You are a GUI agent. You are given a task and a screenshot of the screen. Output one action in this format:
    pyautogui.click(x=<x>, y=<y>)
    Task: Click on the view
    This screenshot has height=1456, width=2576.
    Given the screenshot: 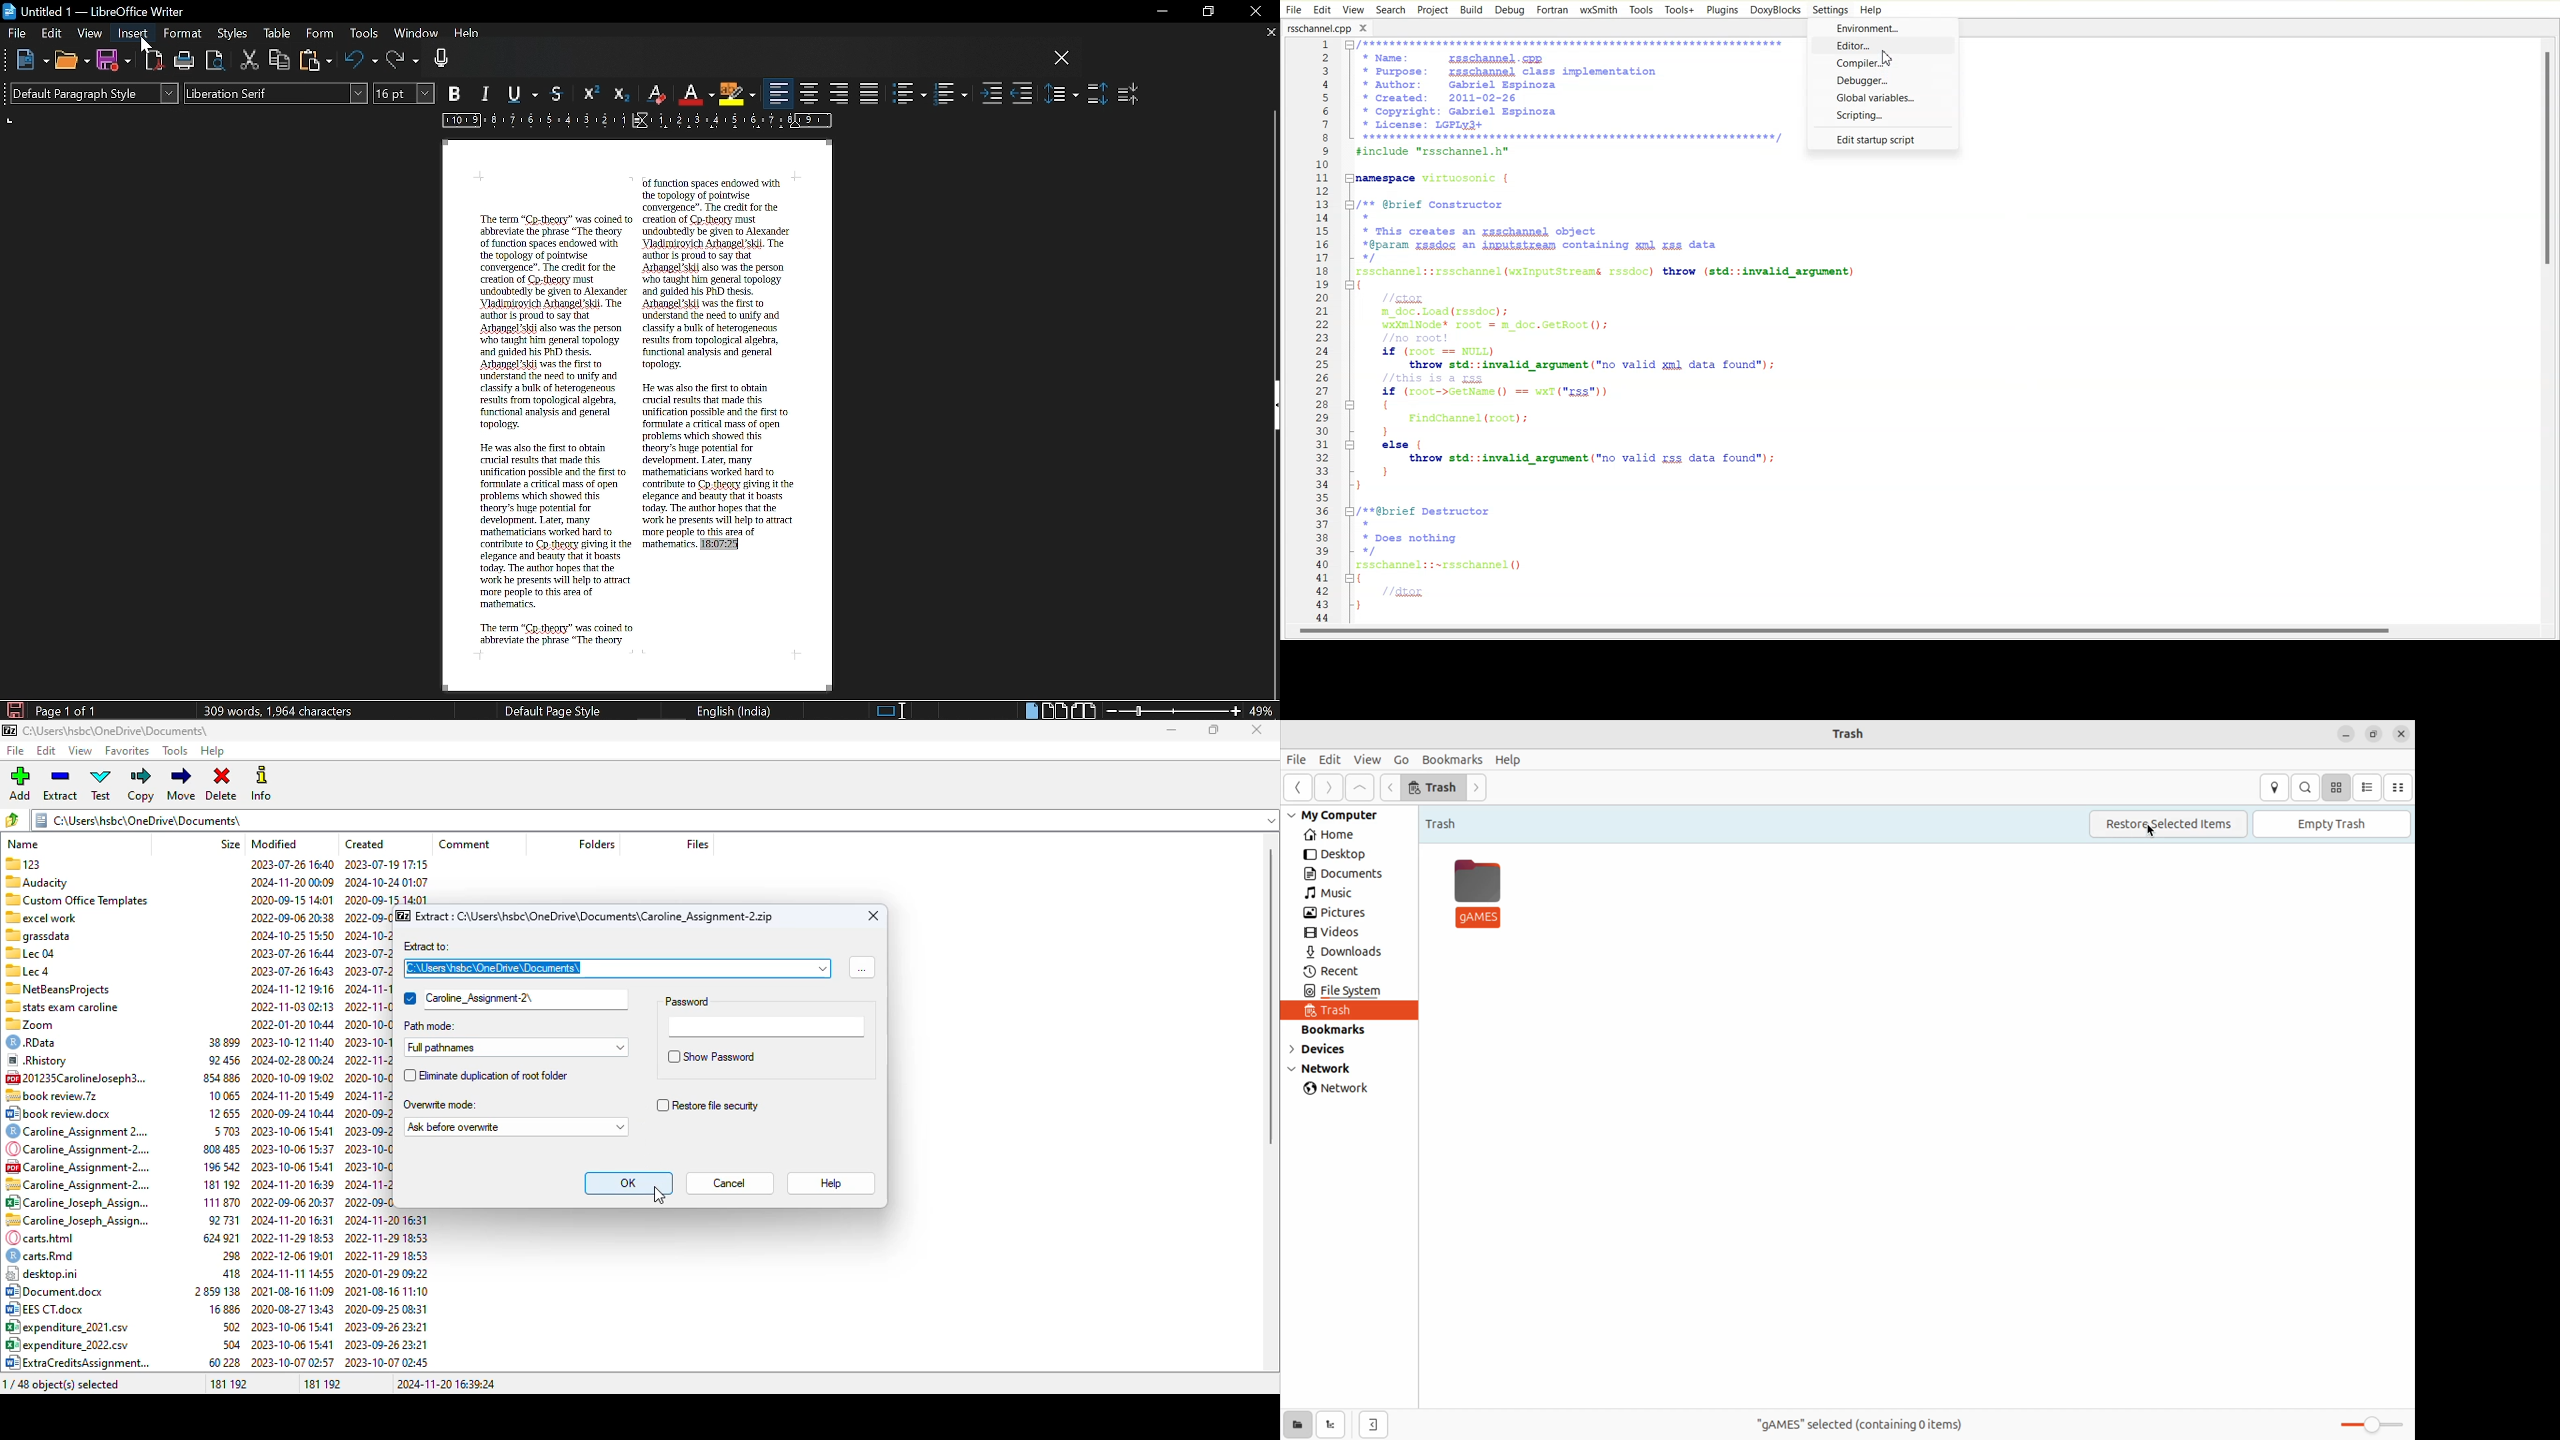 What is the action you would take?
    pyautogui.click(x=81, y=751)
    